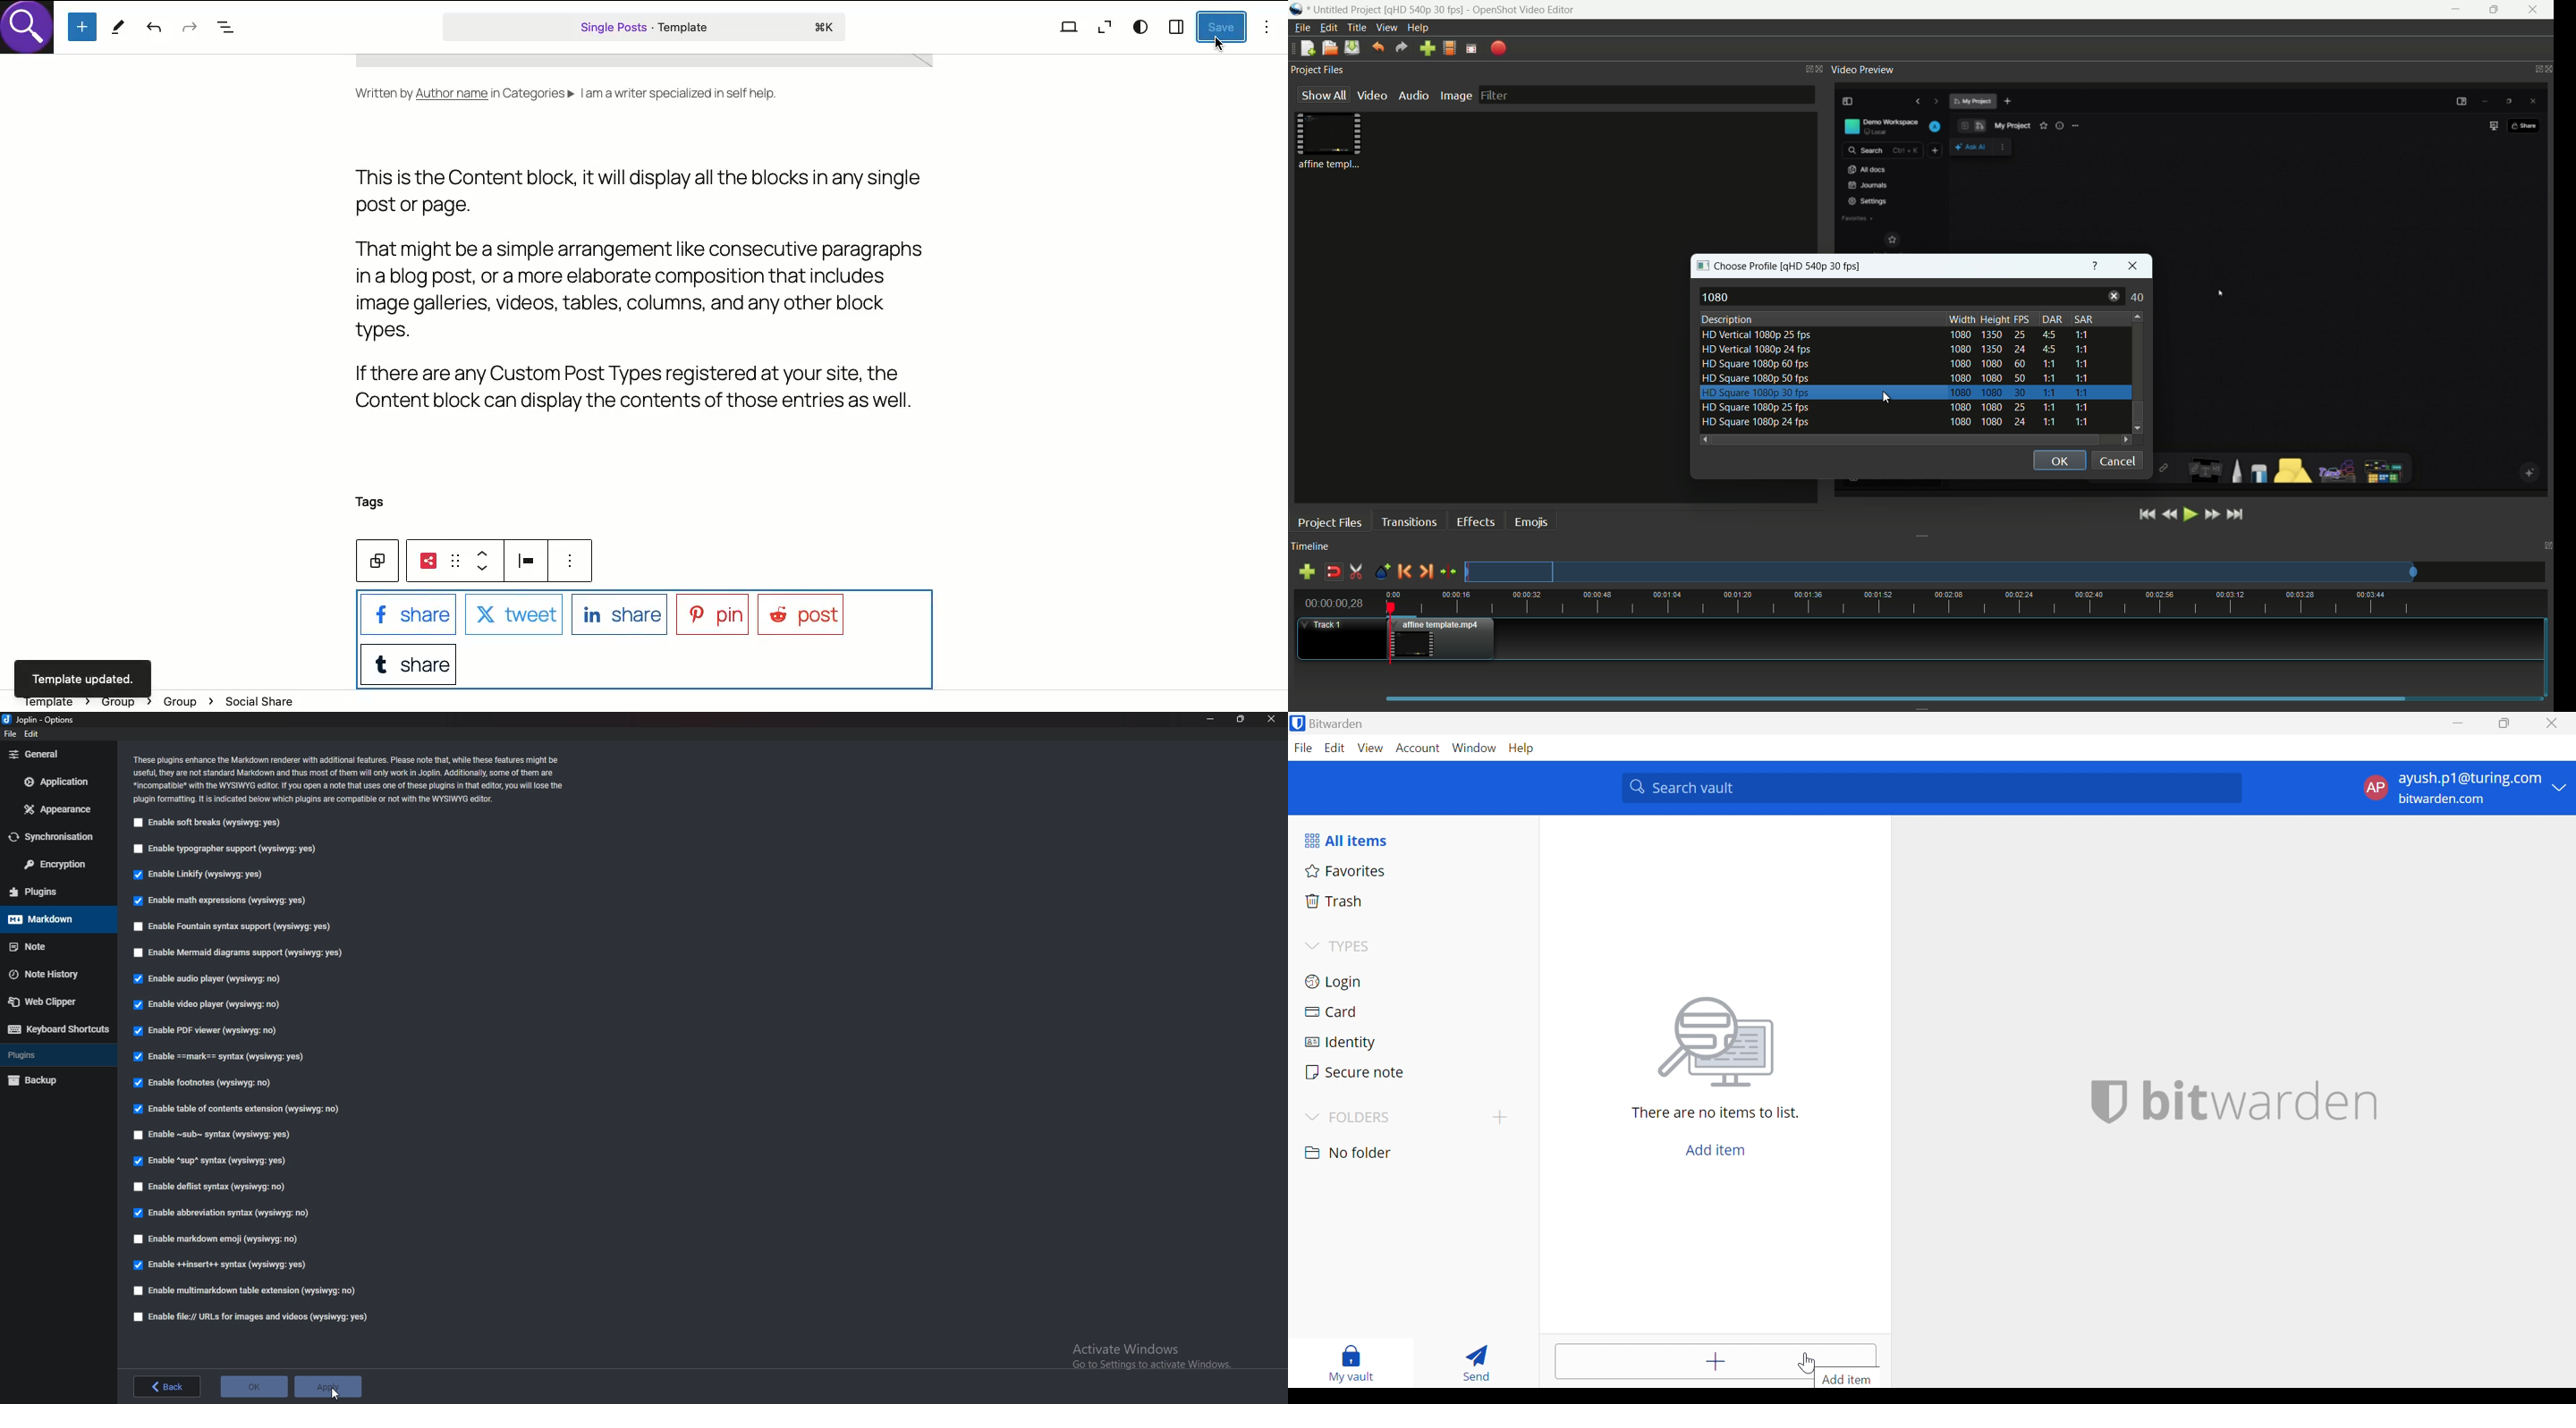  Describe the element at coordinates (531, 561) in the screenshot. I see `Justification` at that location.